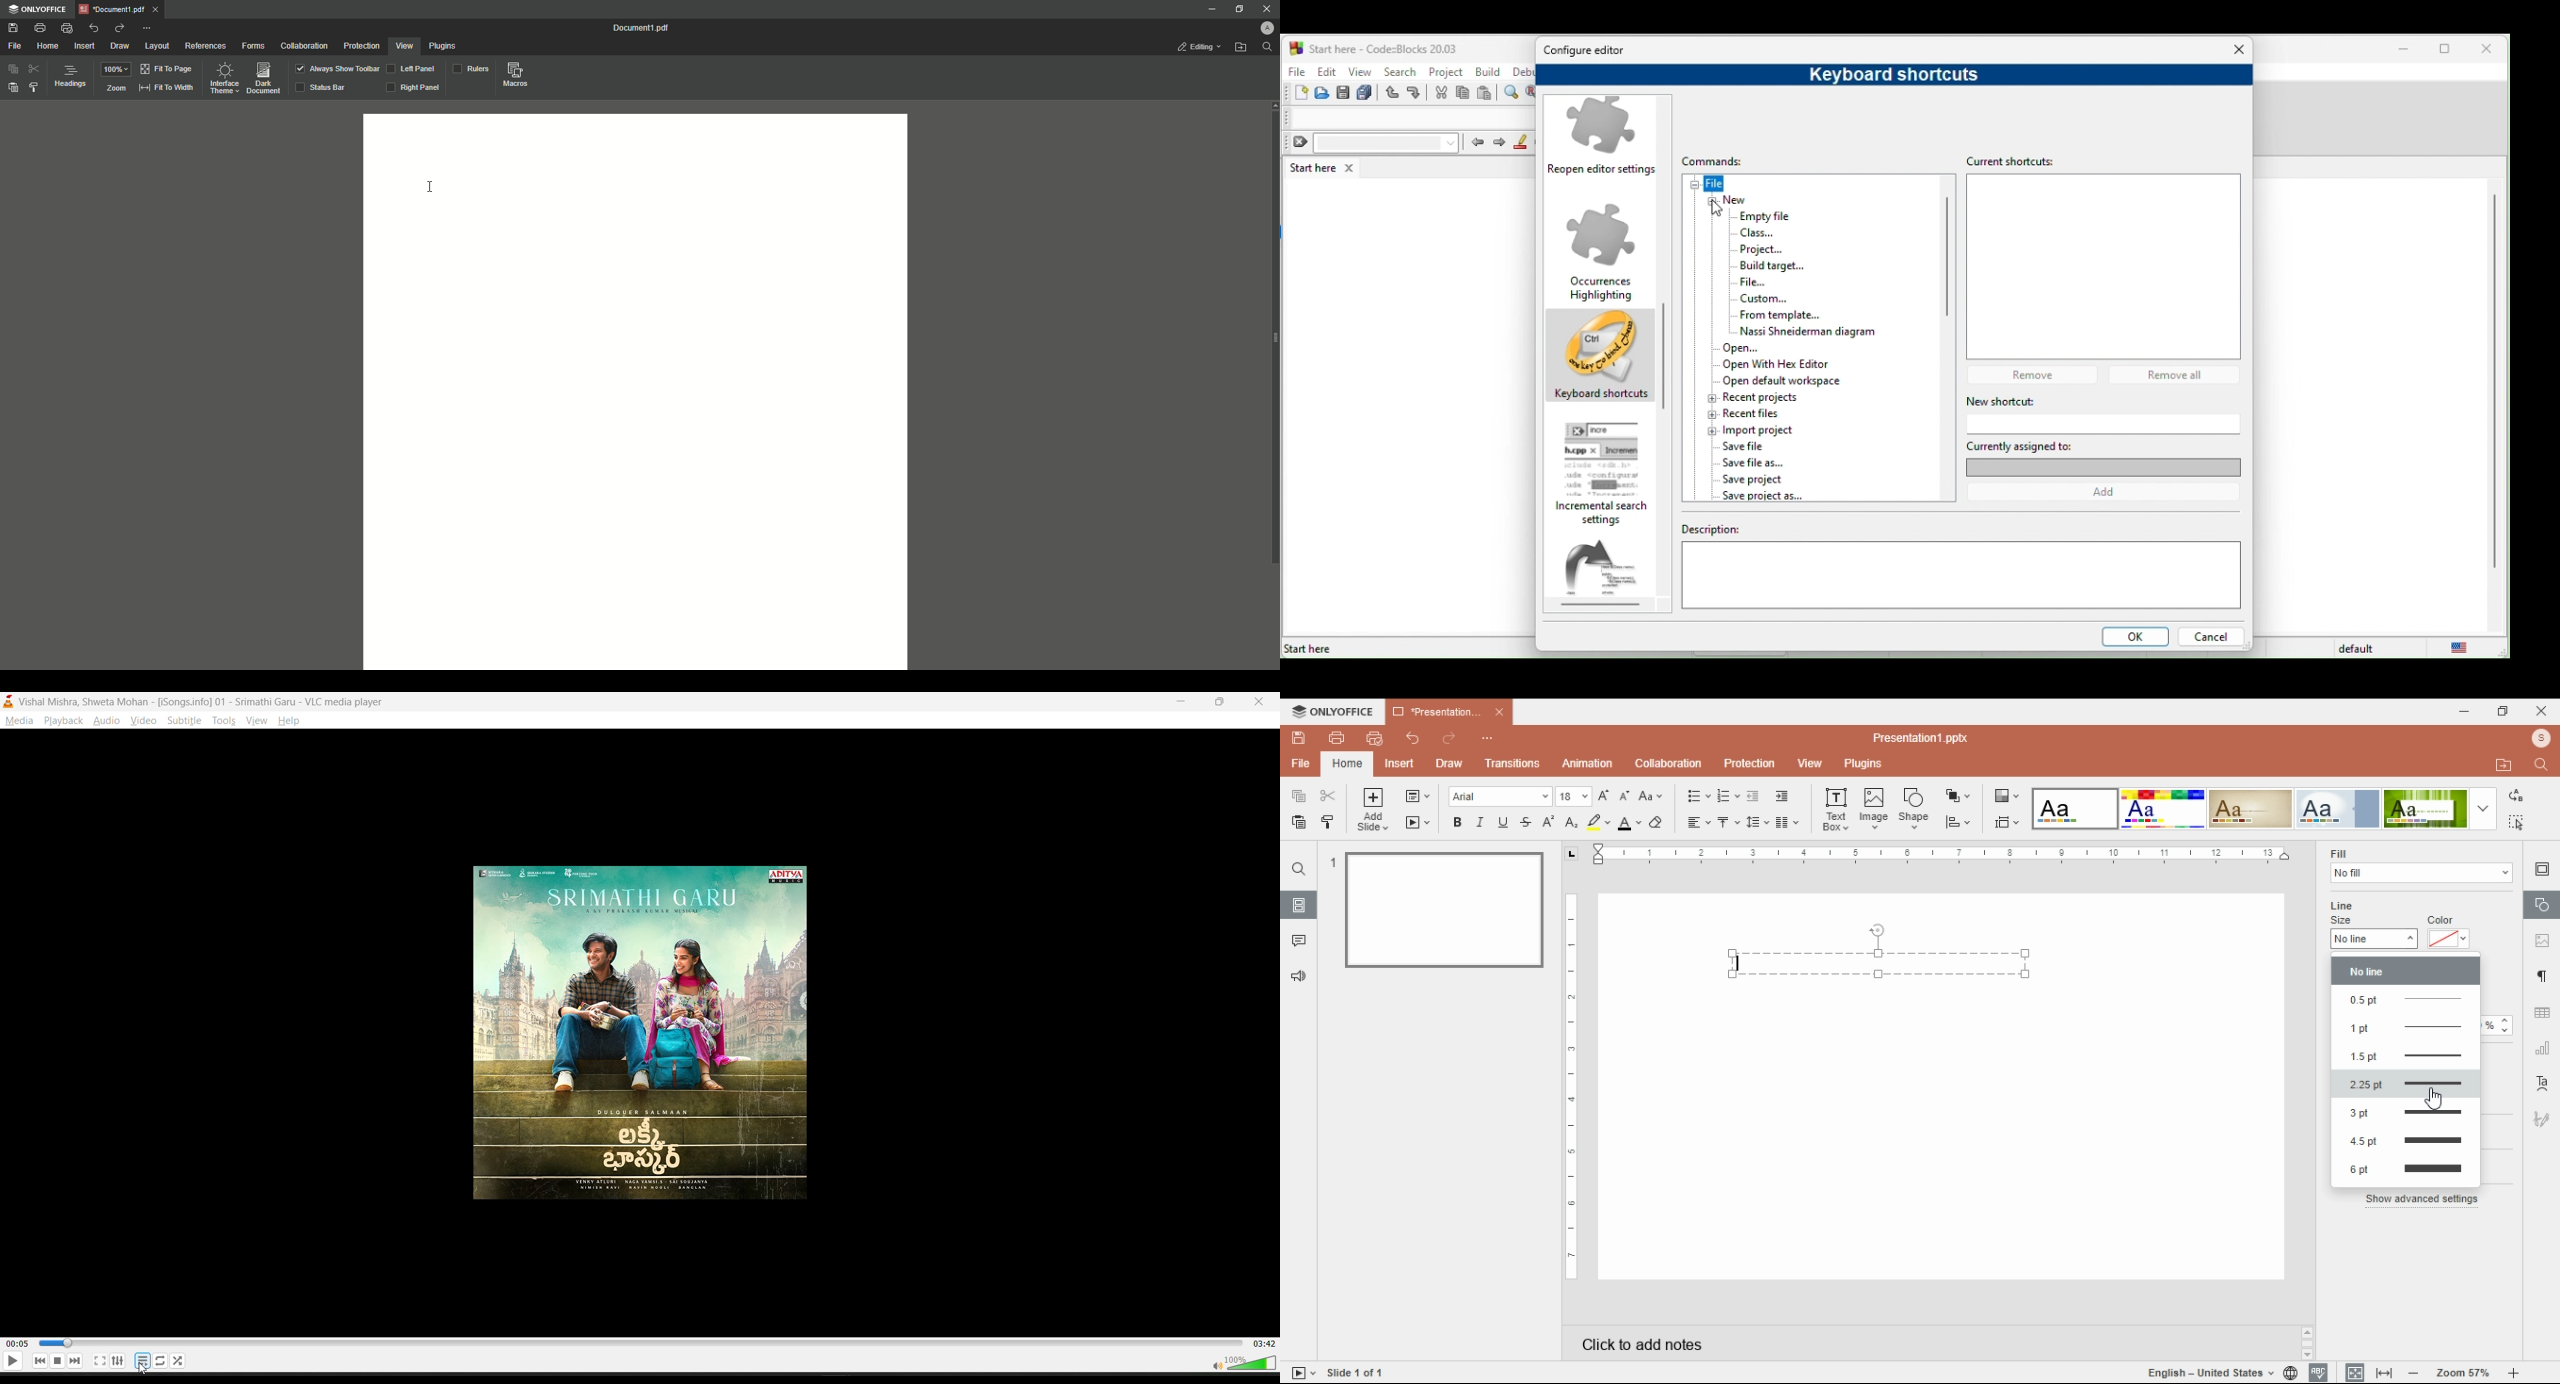  What do you see at coordinates (1297, 975) in the screenshot?
I see `feedback and support` at bounding box center [1297, 975].